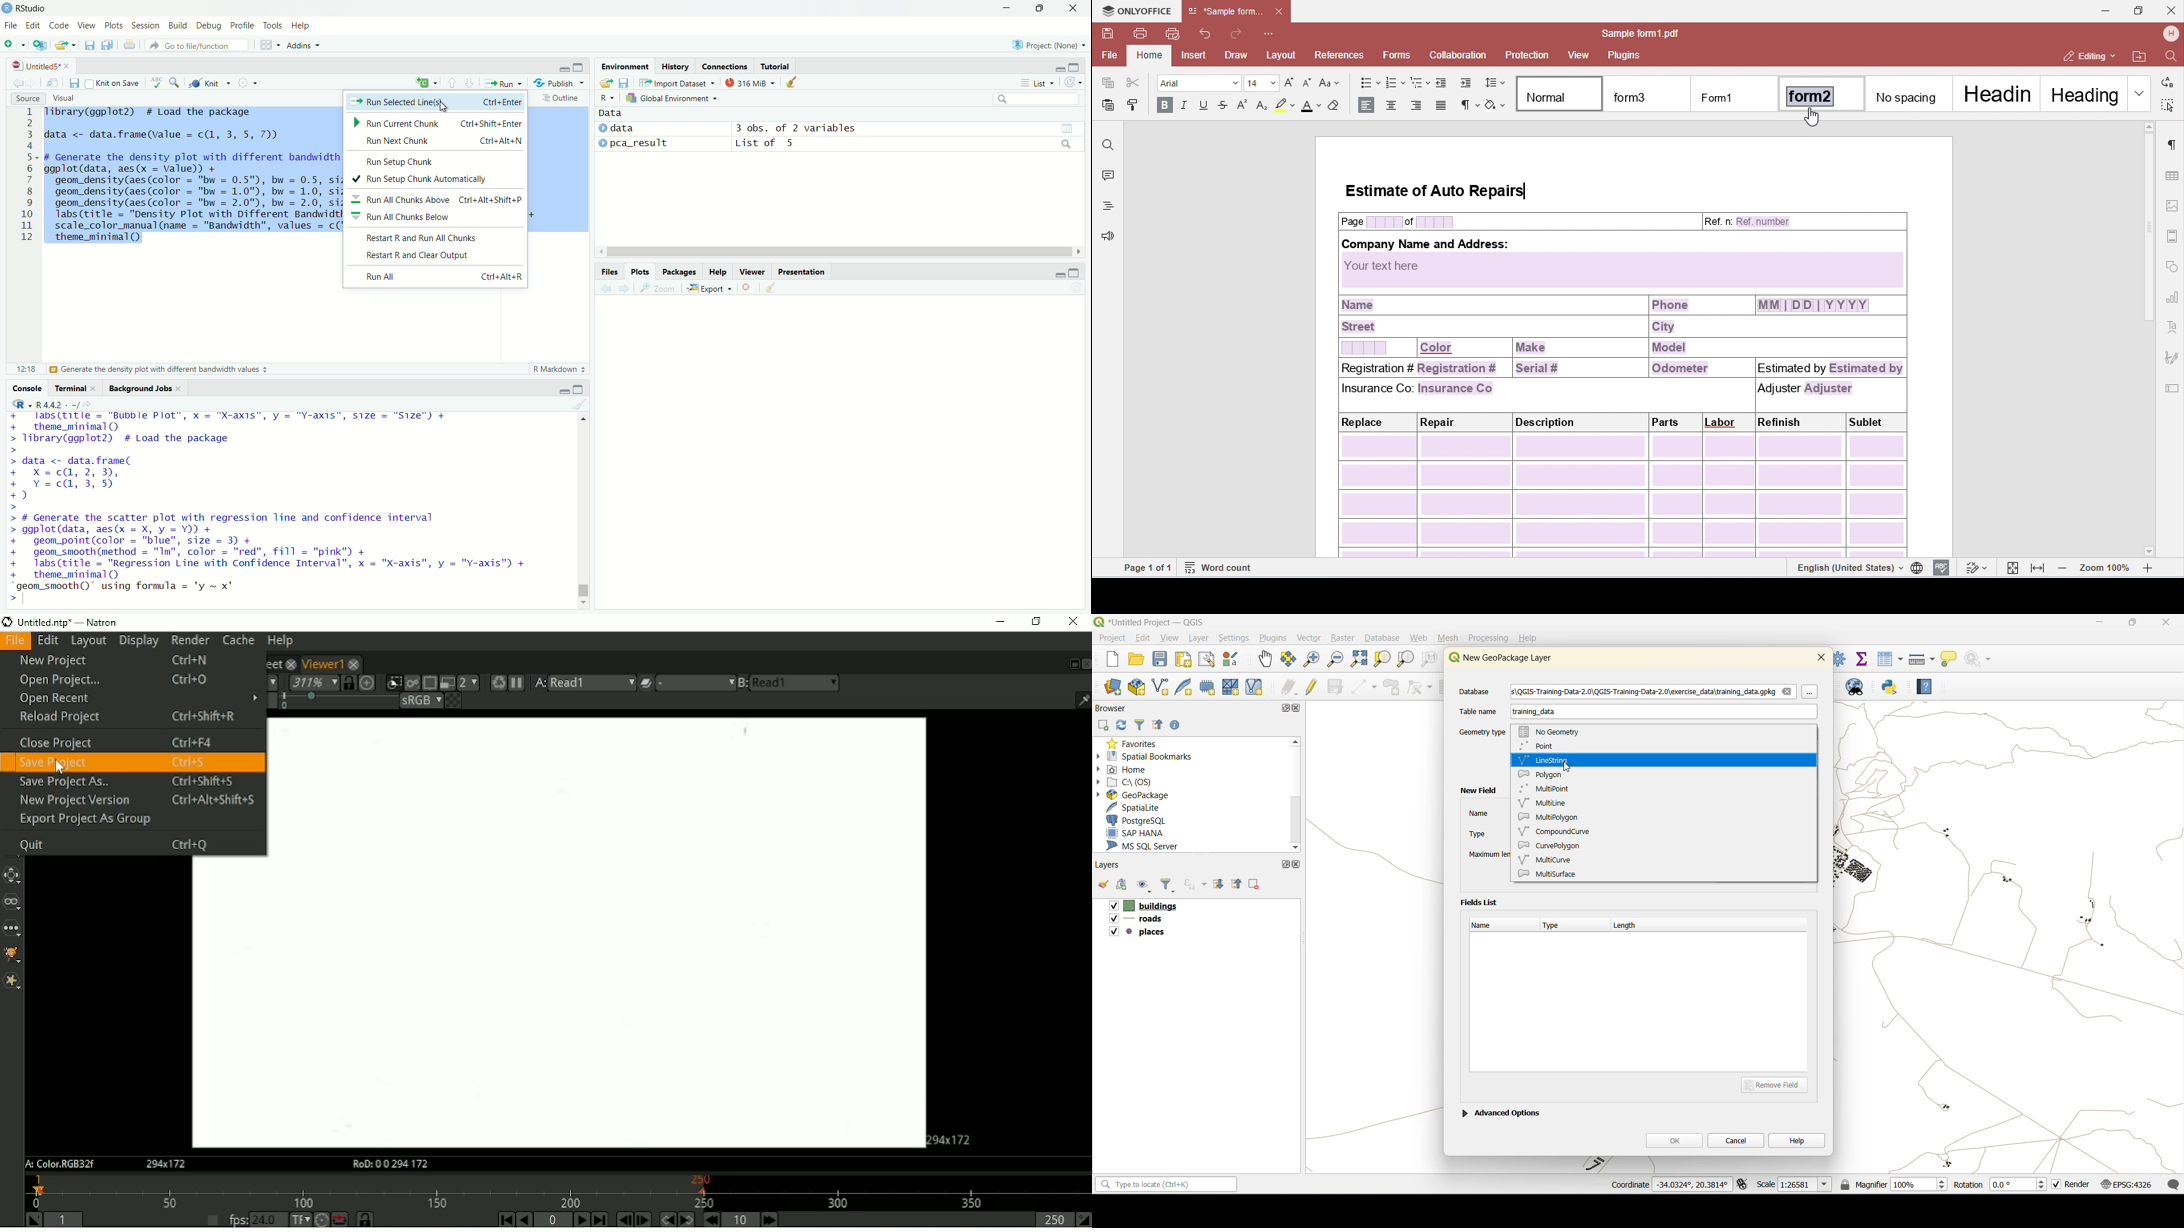 Image resolution: width=2184 pixels, height=1232 pixels. Describe the element at coordinates (802, 272) in the screenshot. I see `Presentation` at that location.